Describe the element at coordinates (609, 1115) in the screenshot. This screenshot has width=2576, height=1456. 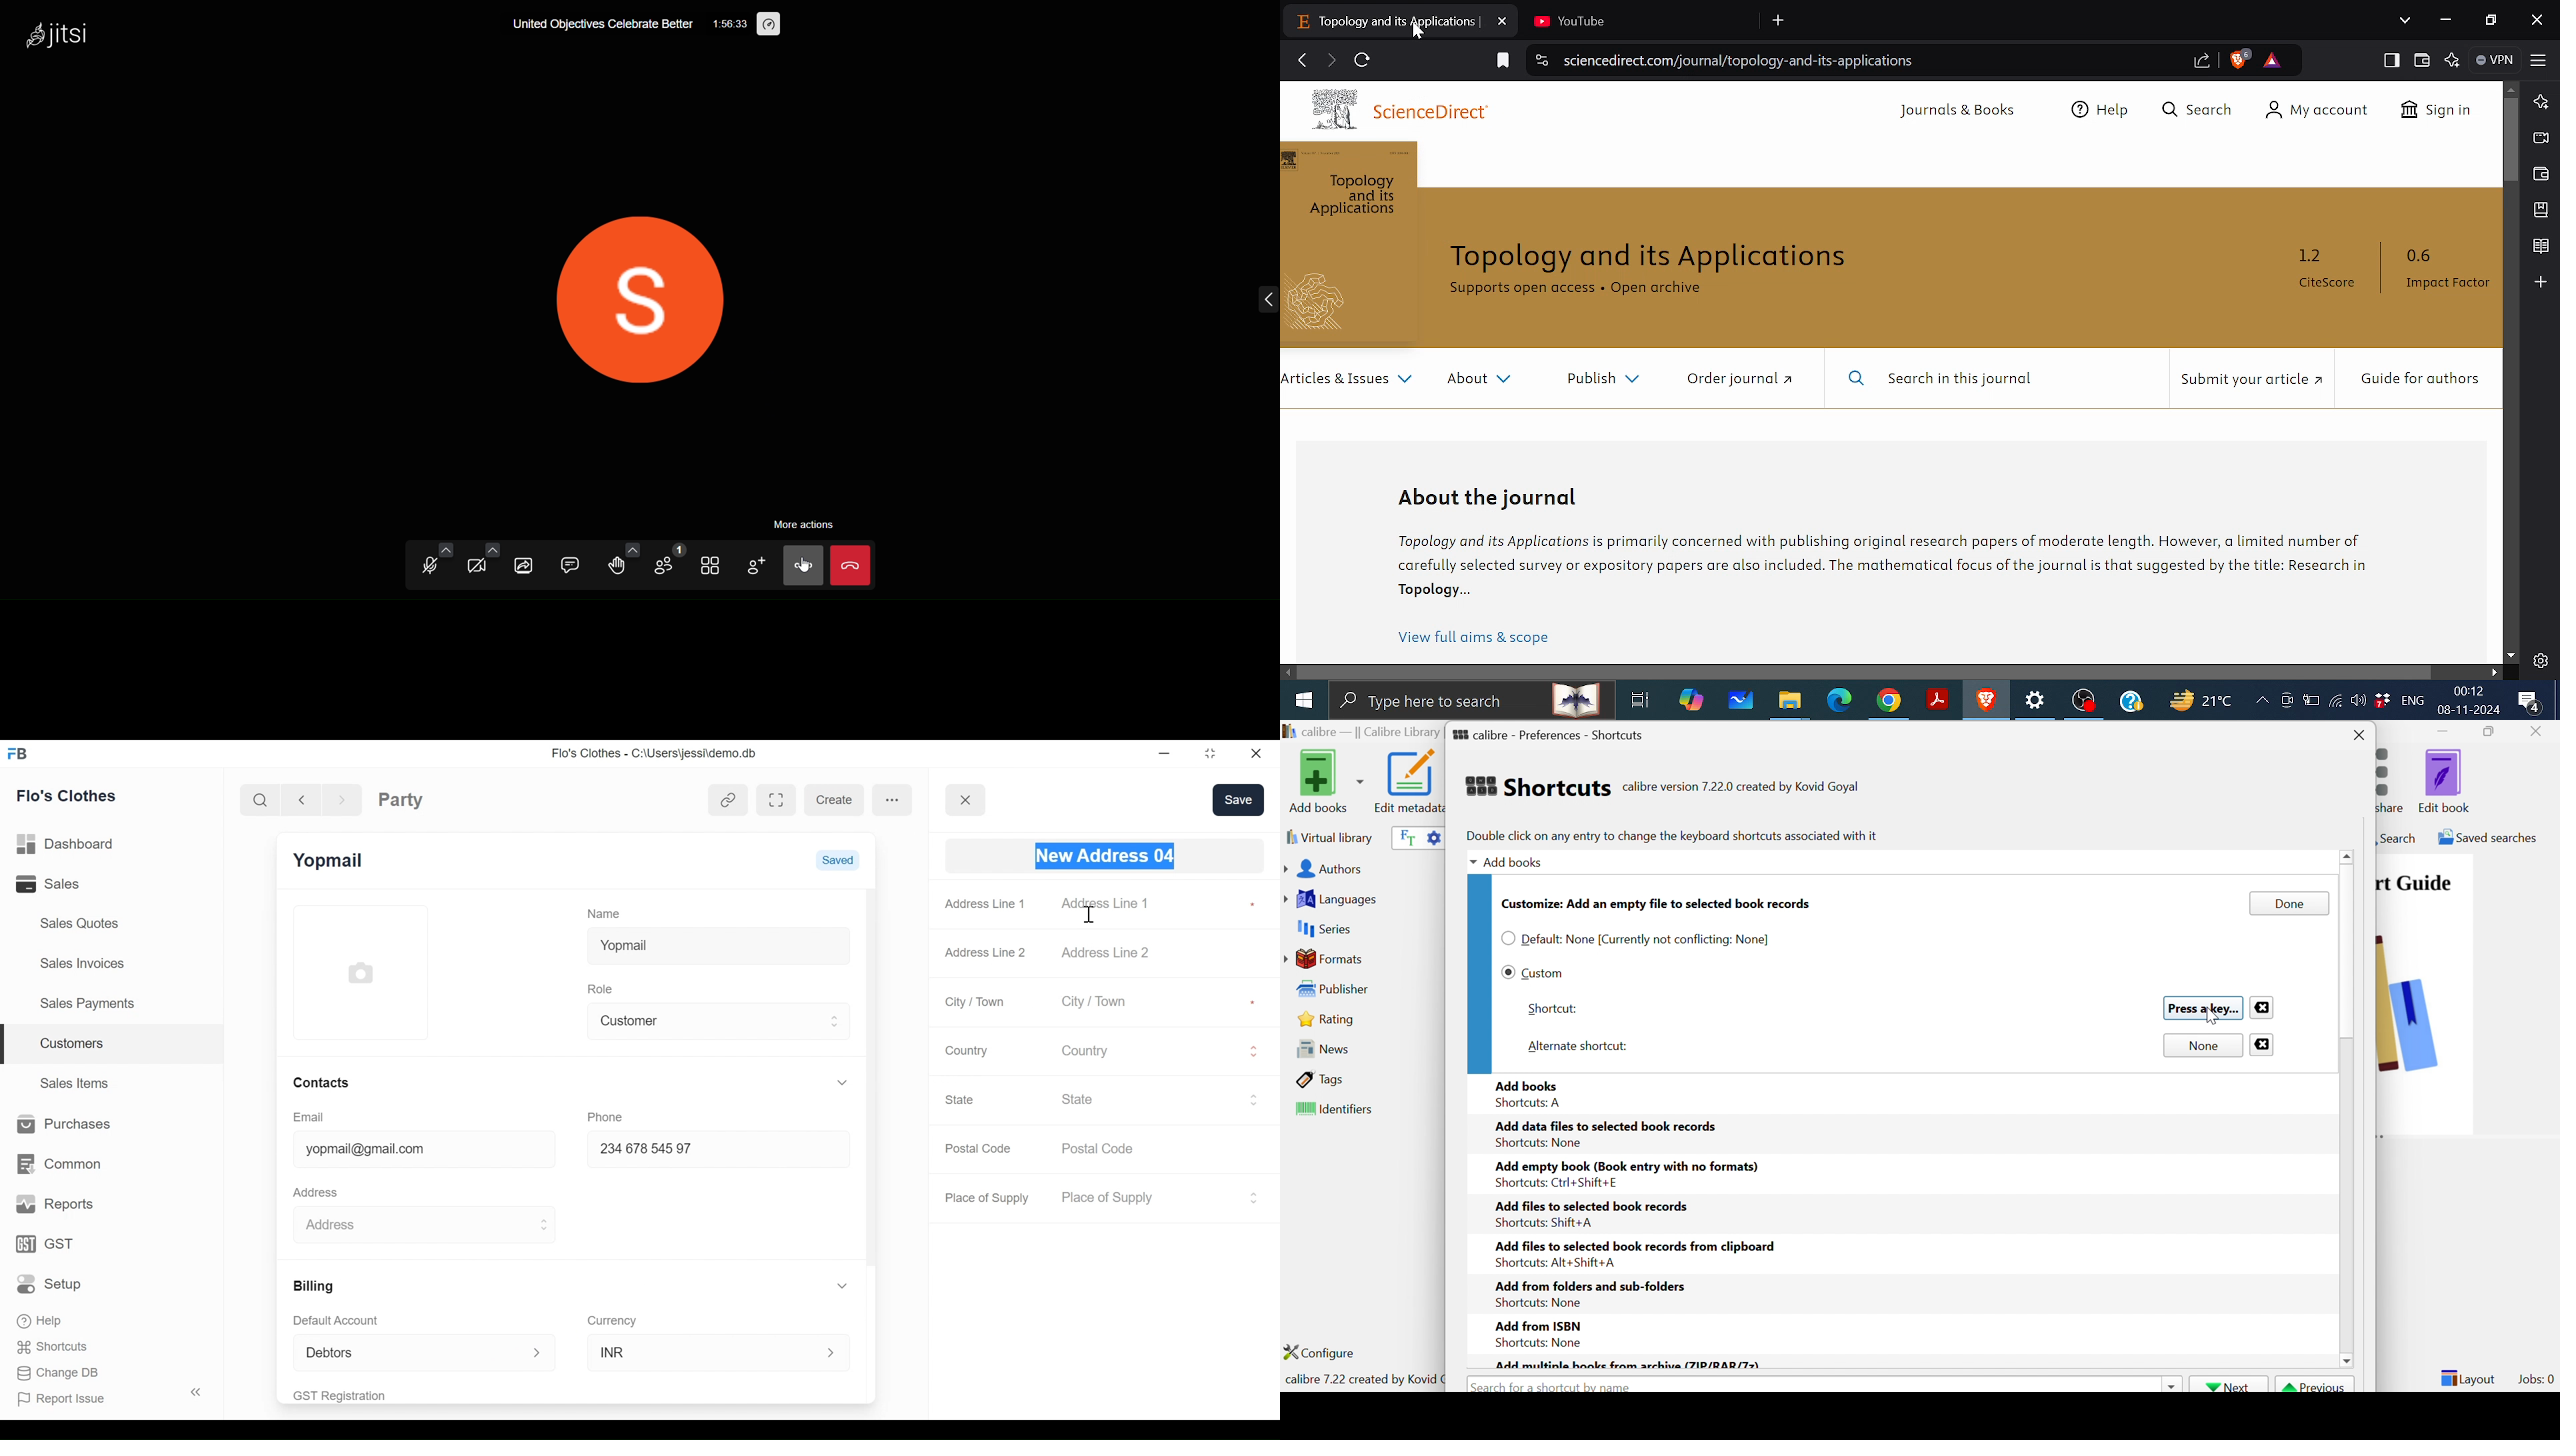
I see `Phone` at that location.